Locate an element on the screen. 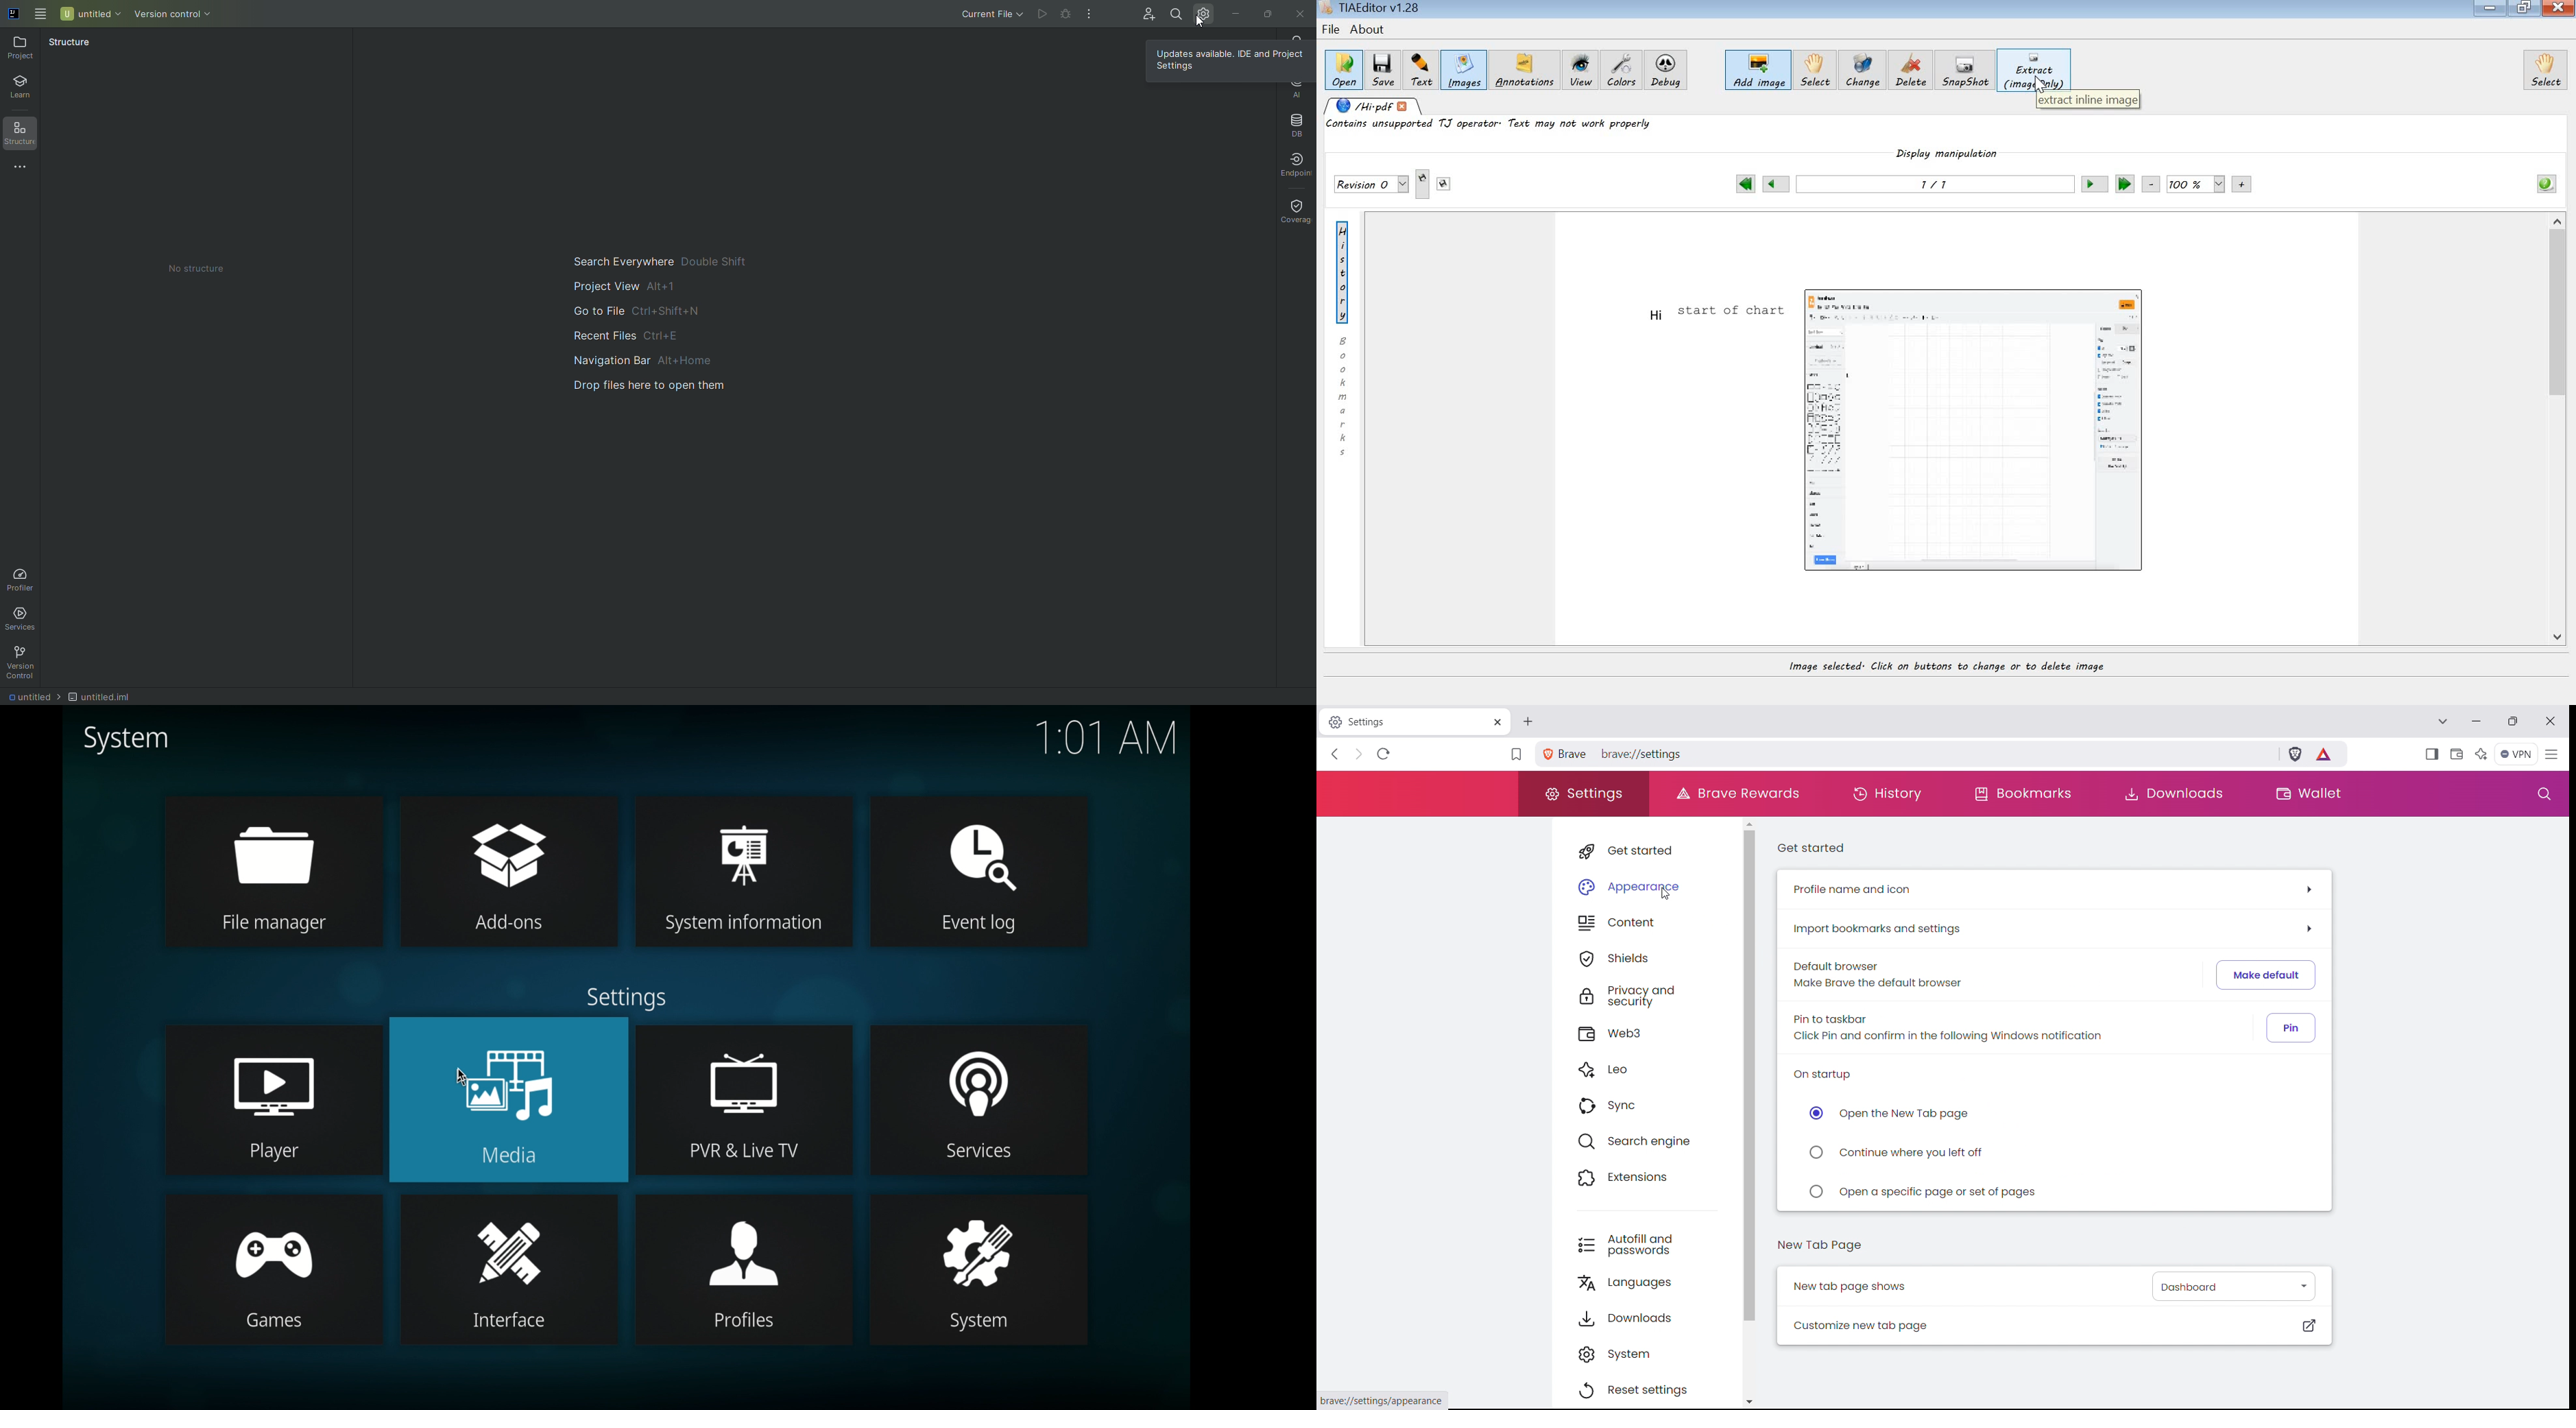 The width and height of the screenshot is (2576, 1428). cursor is located at coordinates (467, 1075).